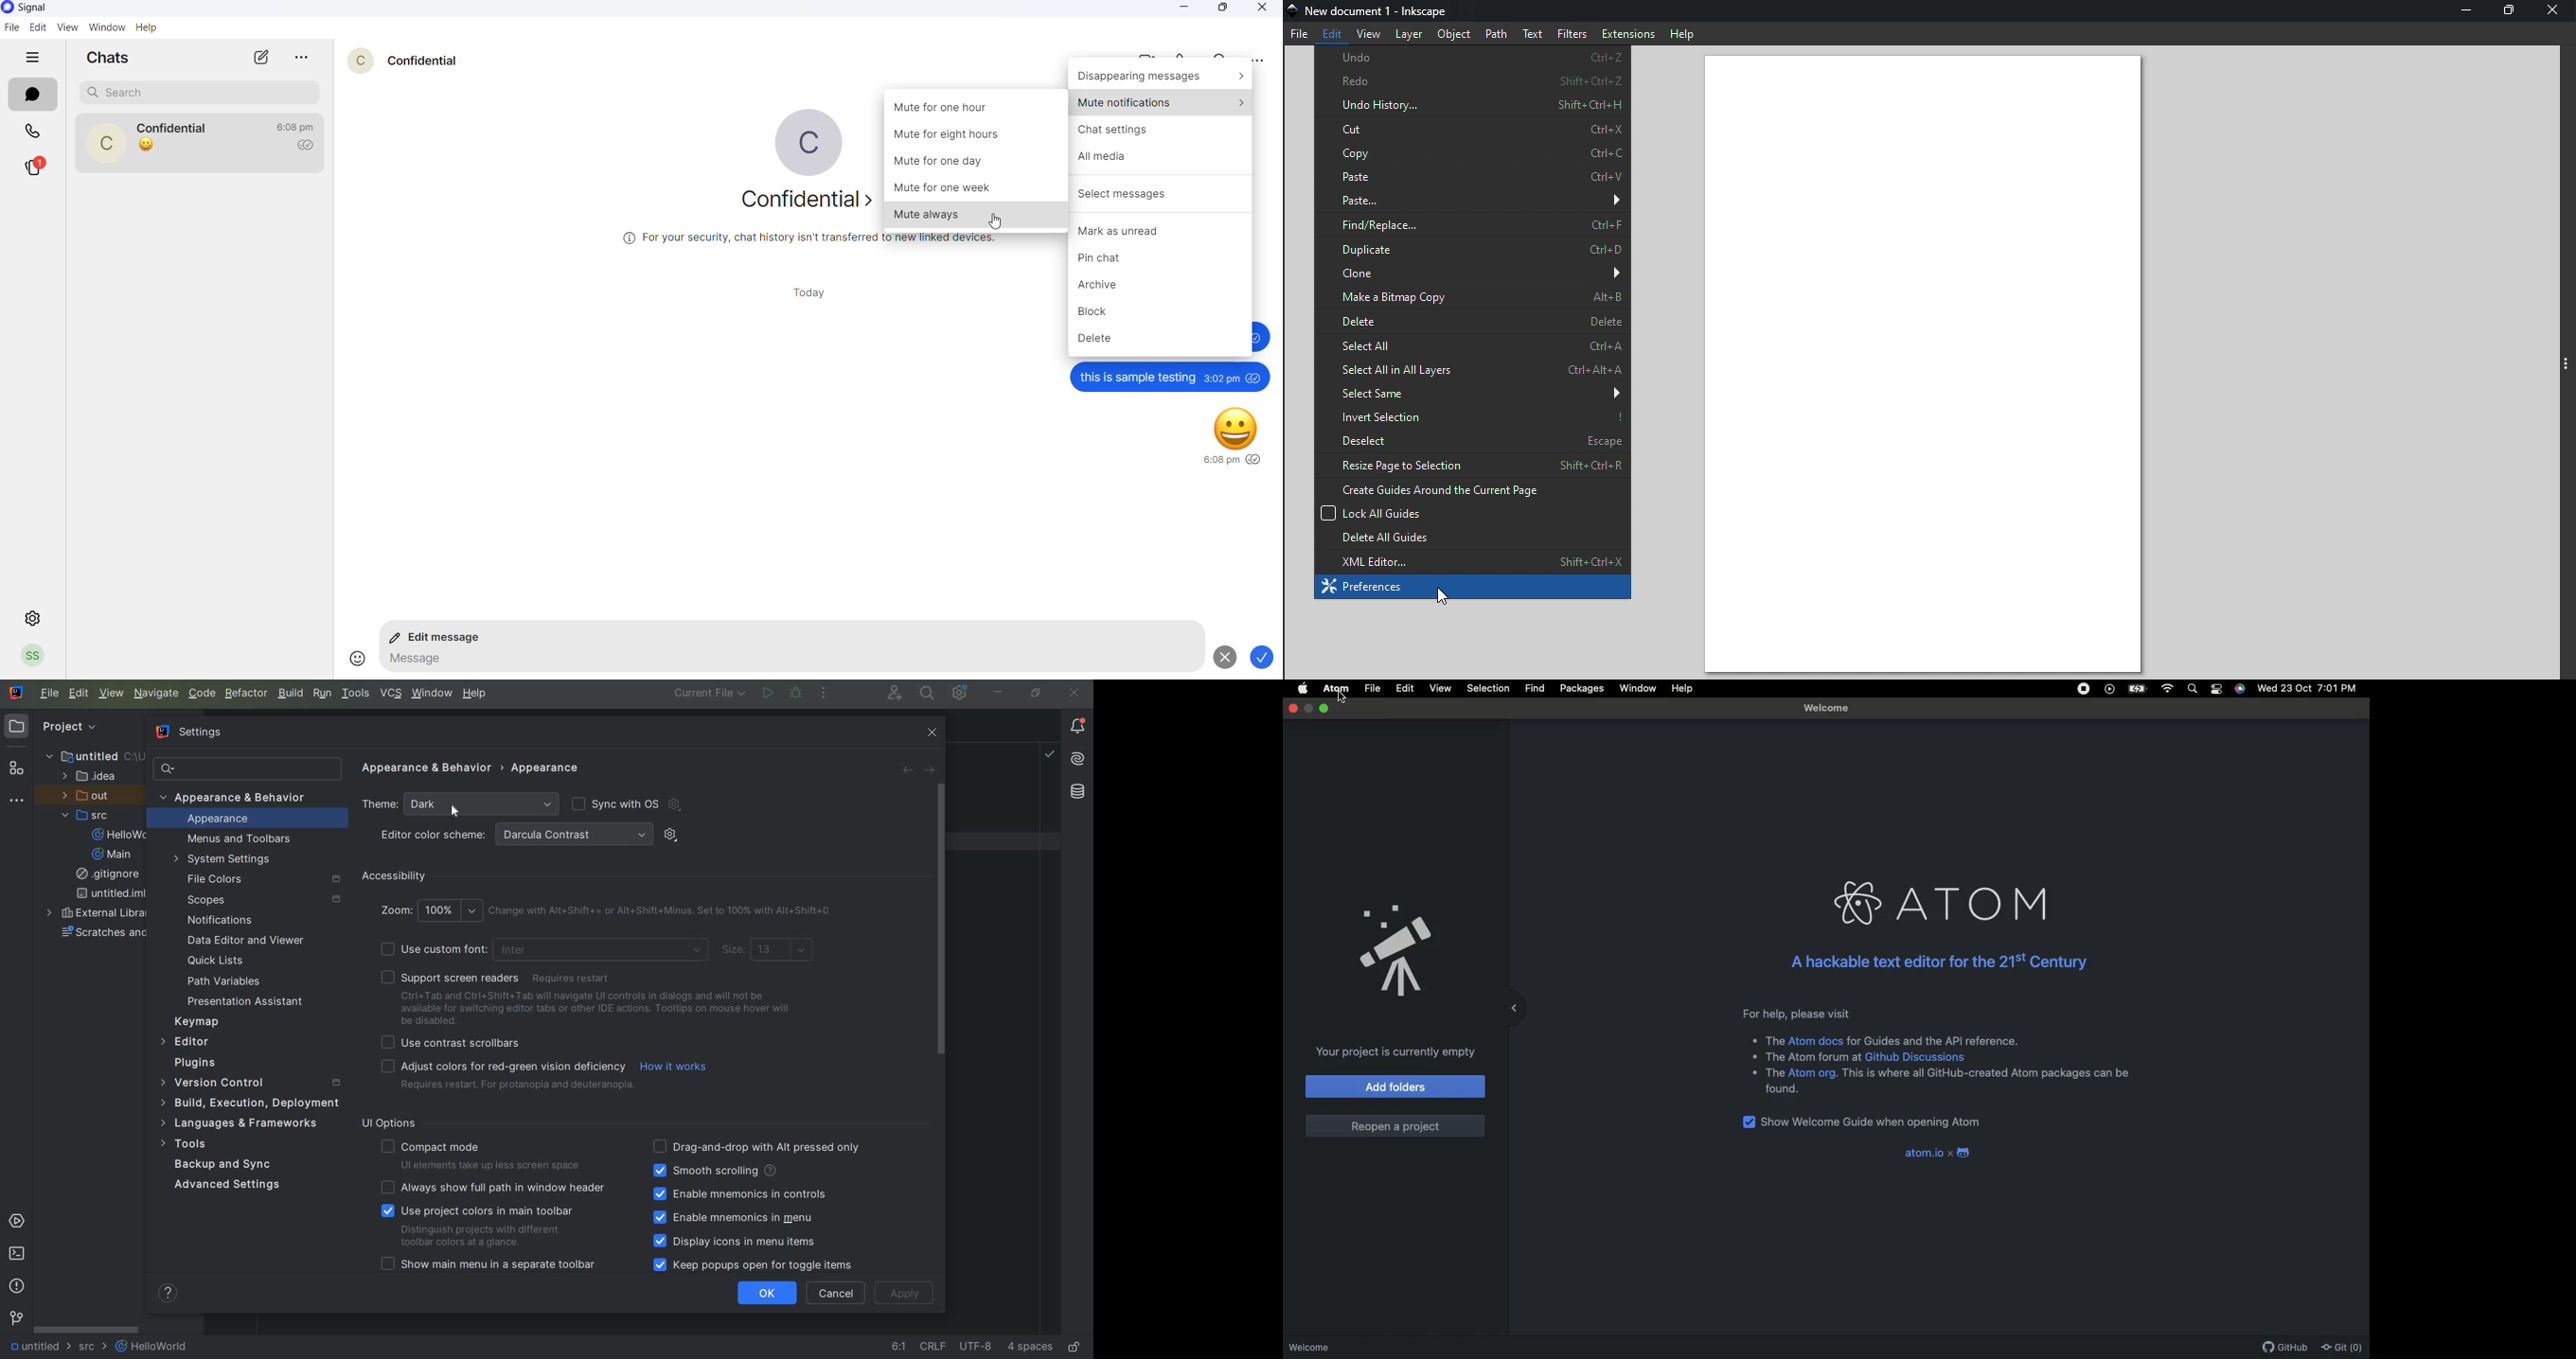  Describe the element at coordinates (998, 224) in the screenshot. I see `cursor` at that location.